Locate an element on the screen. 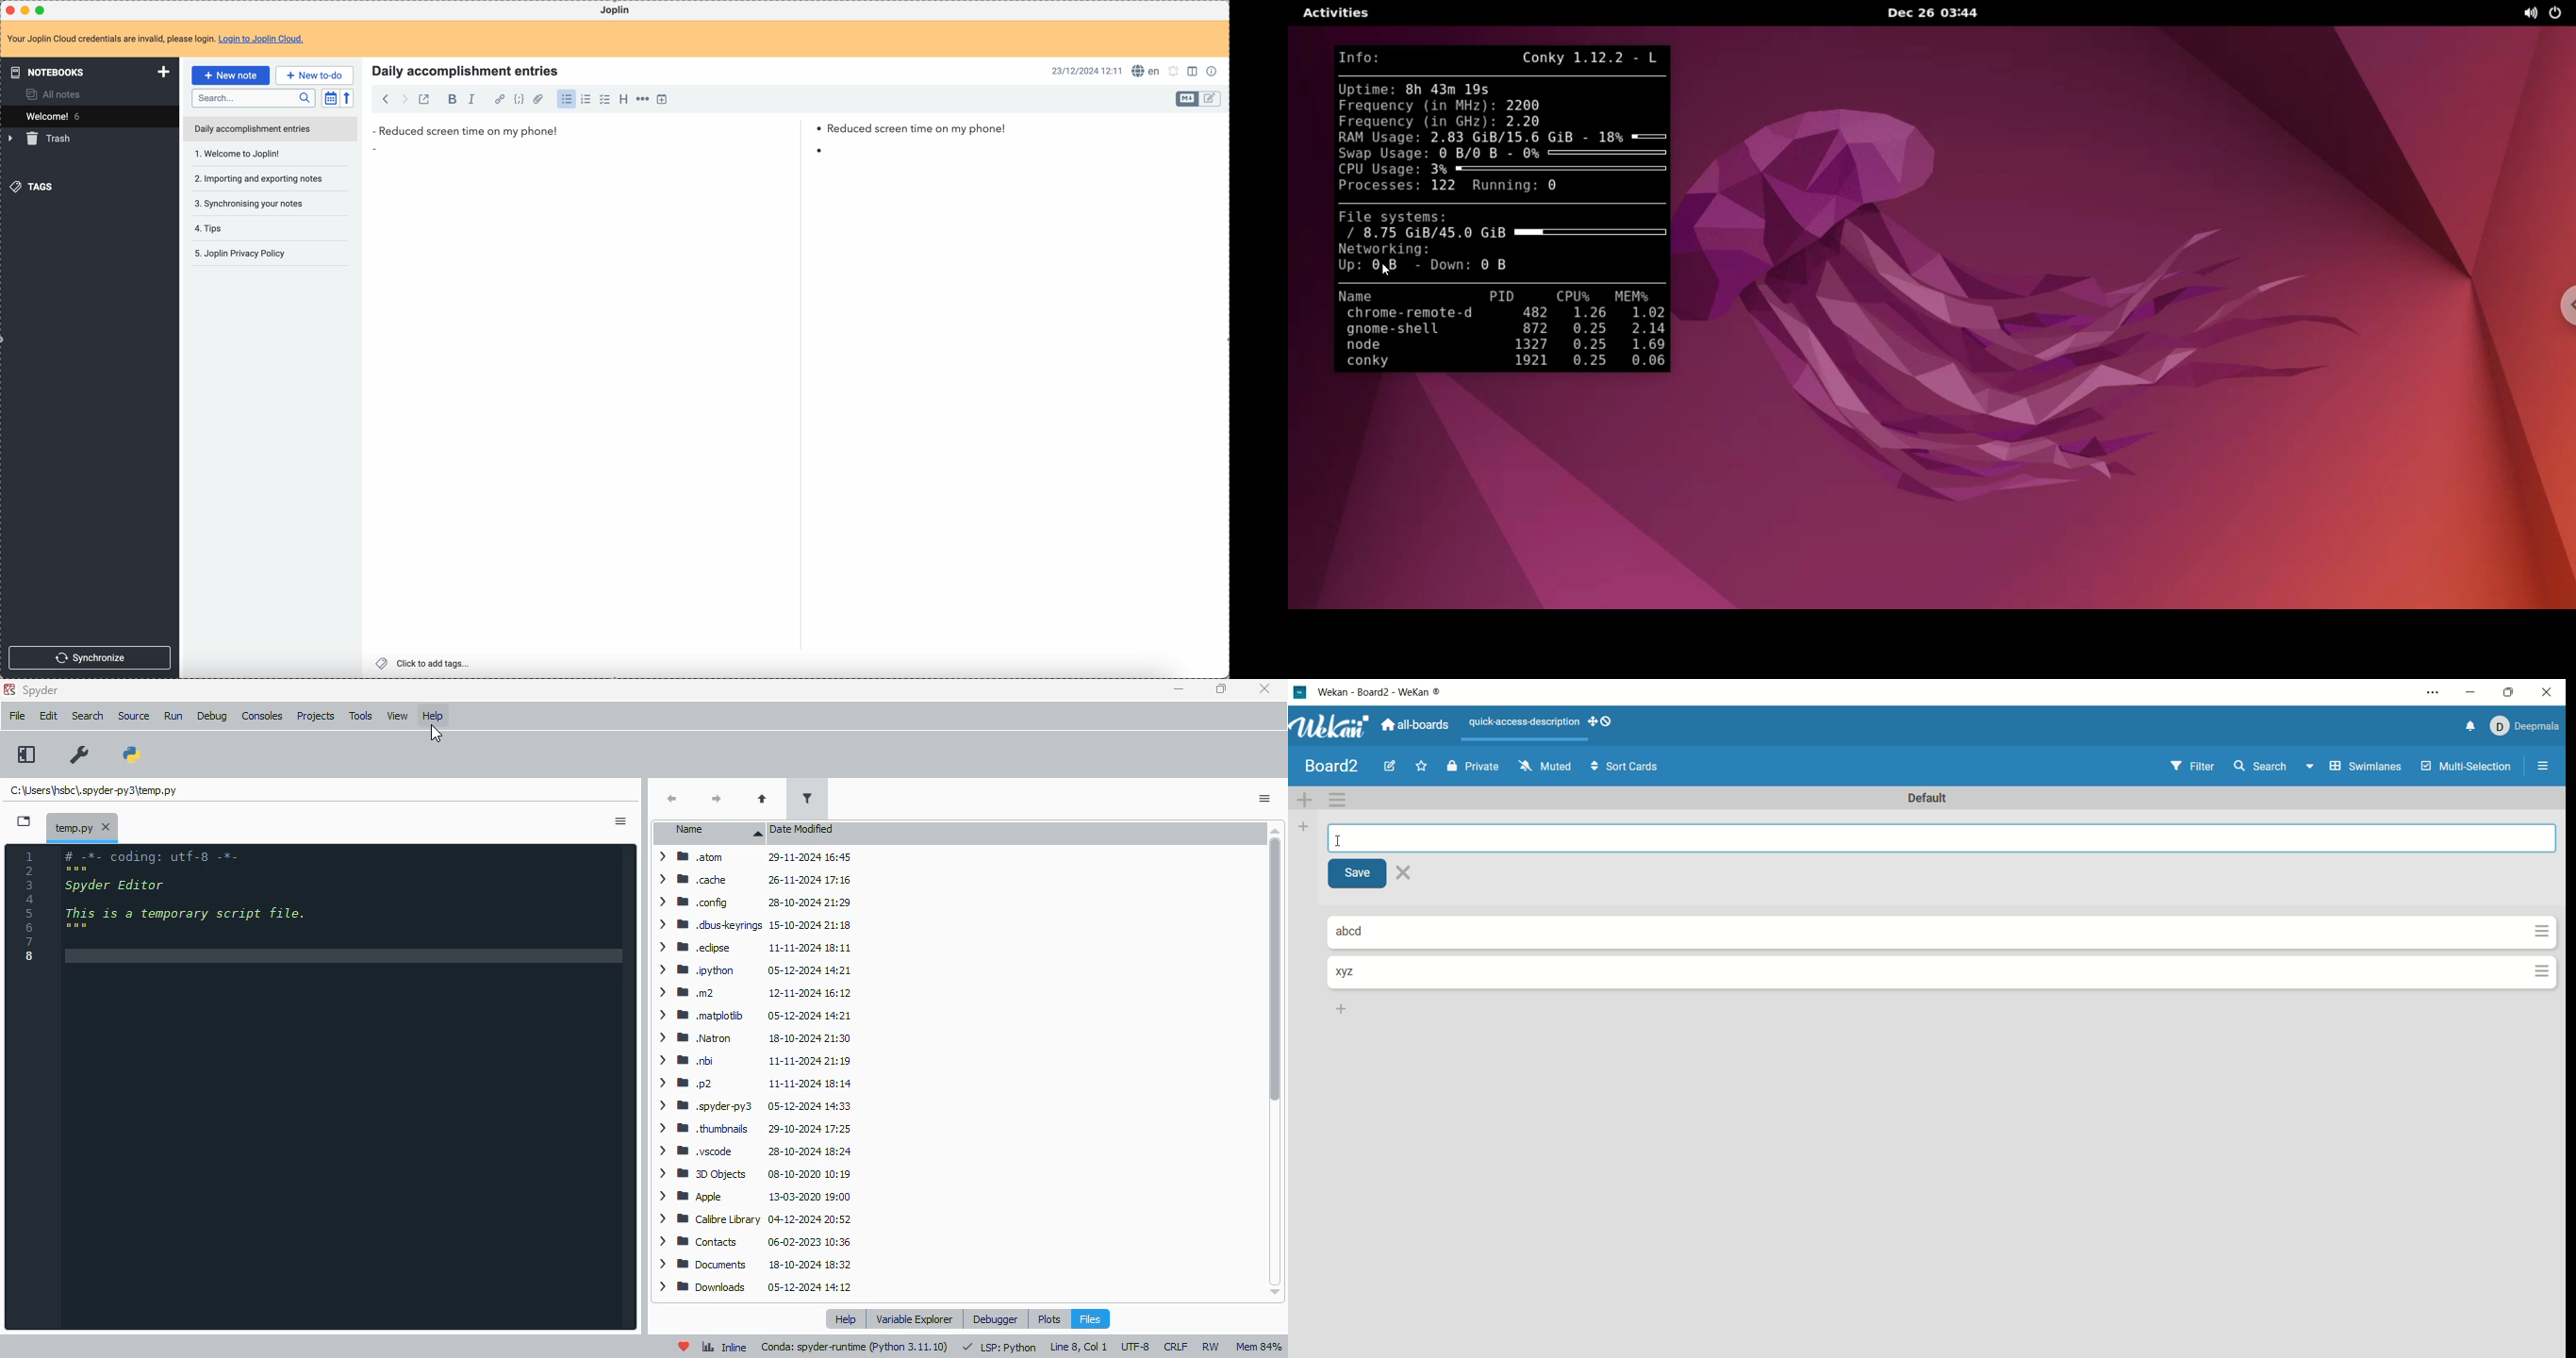  close is located at coordinates (1406, 873).